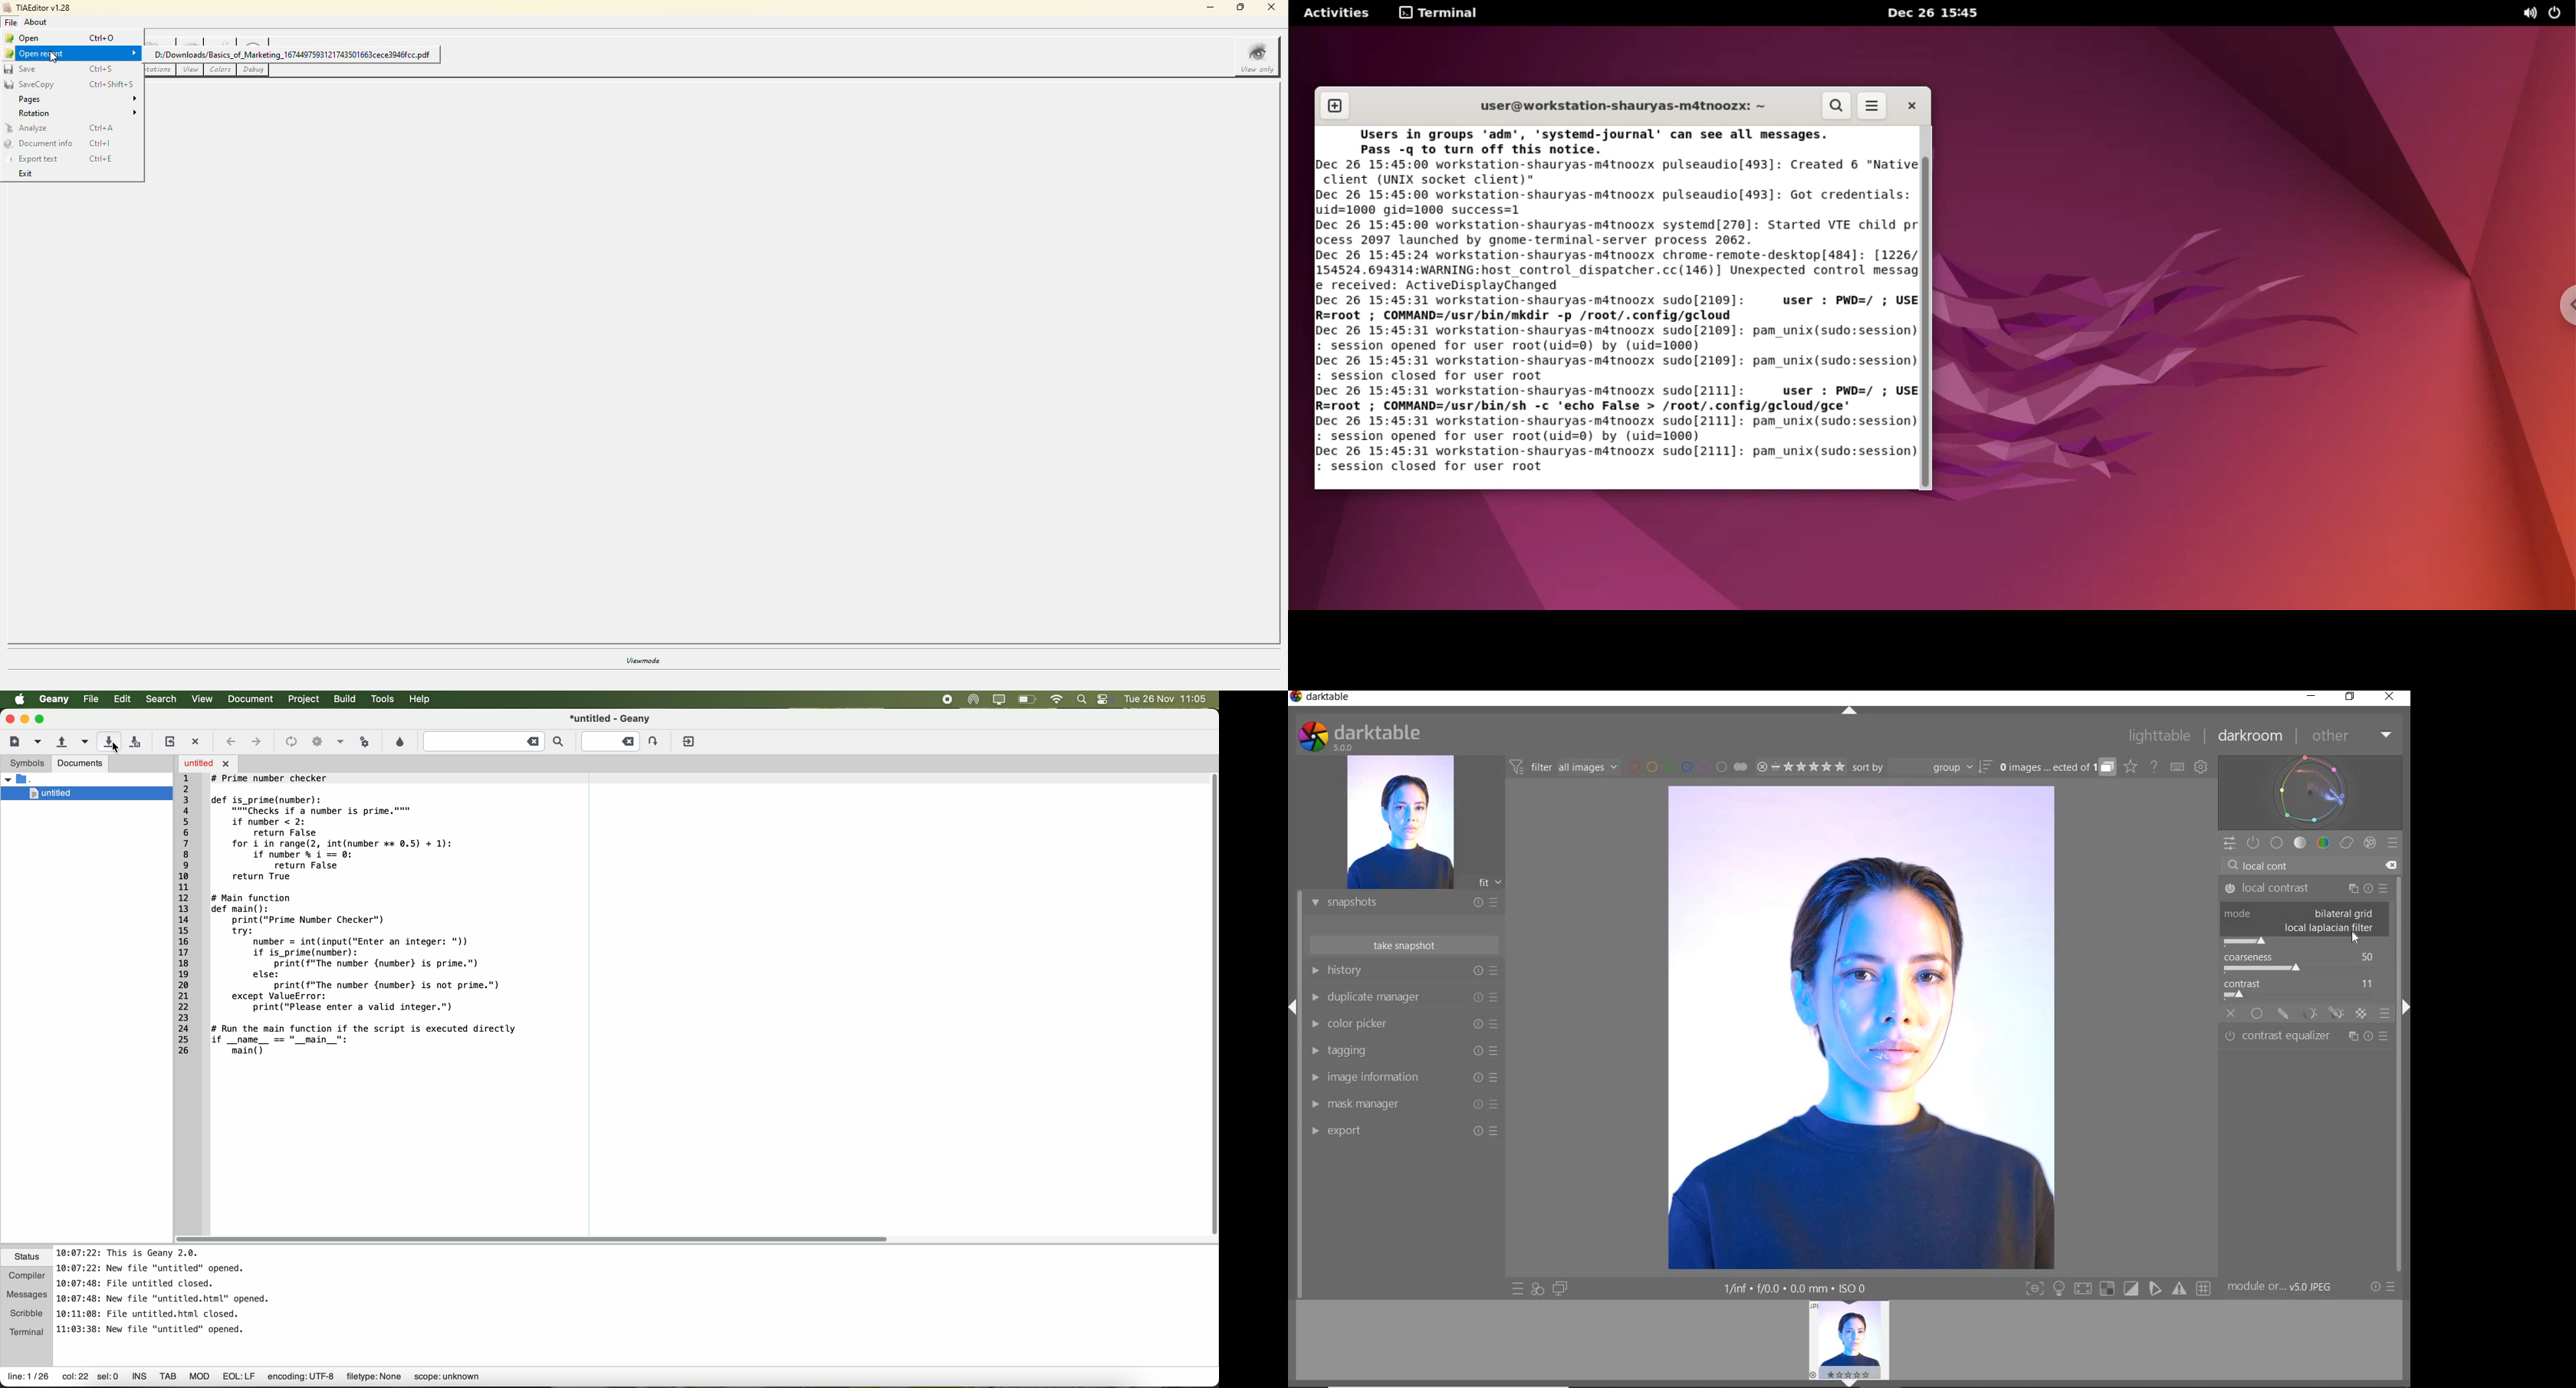 This screenshot has width=2576, height=1400. Describe the element at coordinates (1399, 904) in the screenshot. I see `SNAPSHOTS` at that location.